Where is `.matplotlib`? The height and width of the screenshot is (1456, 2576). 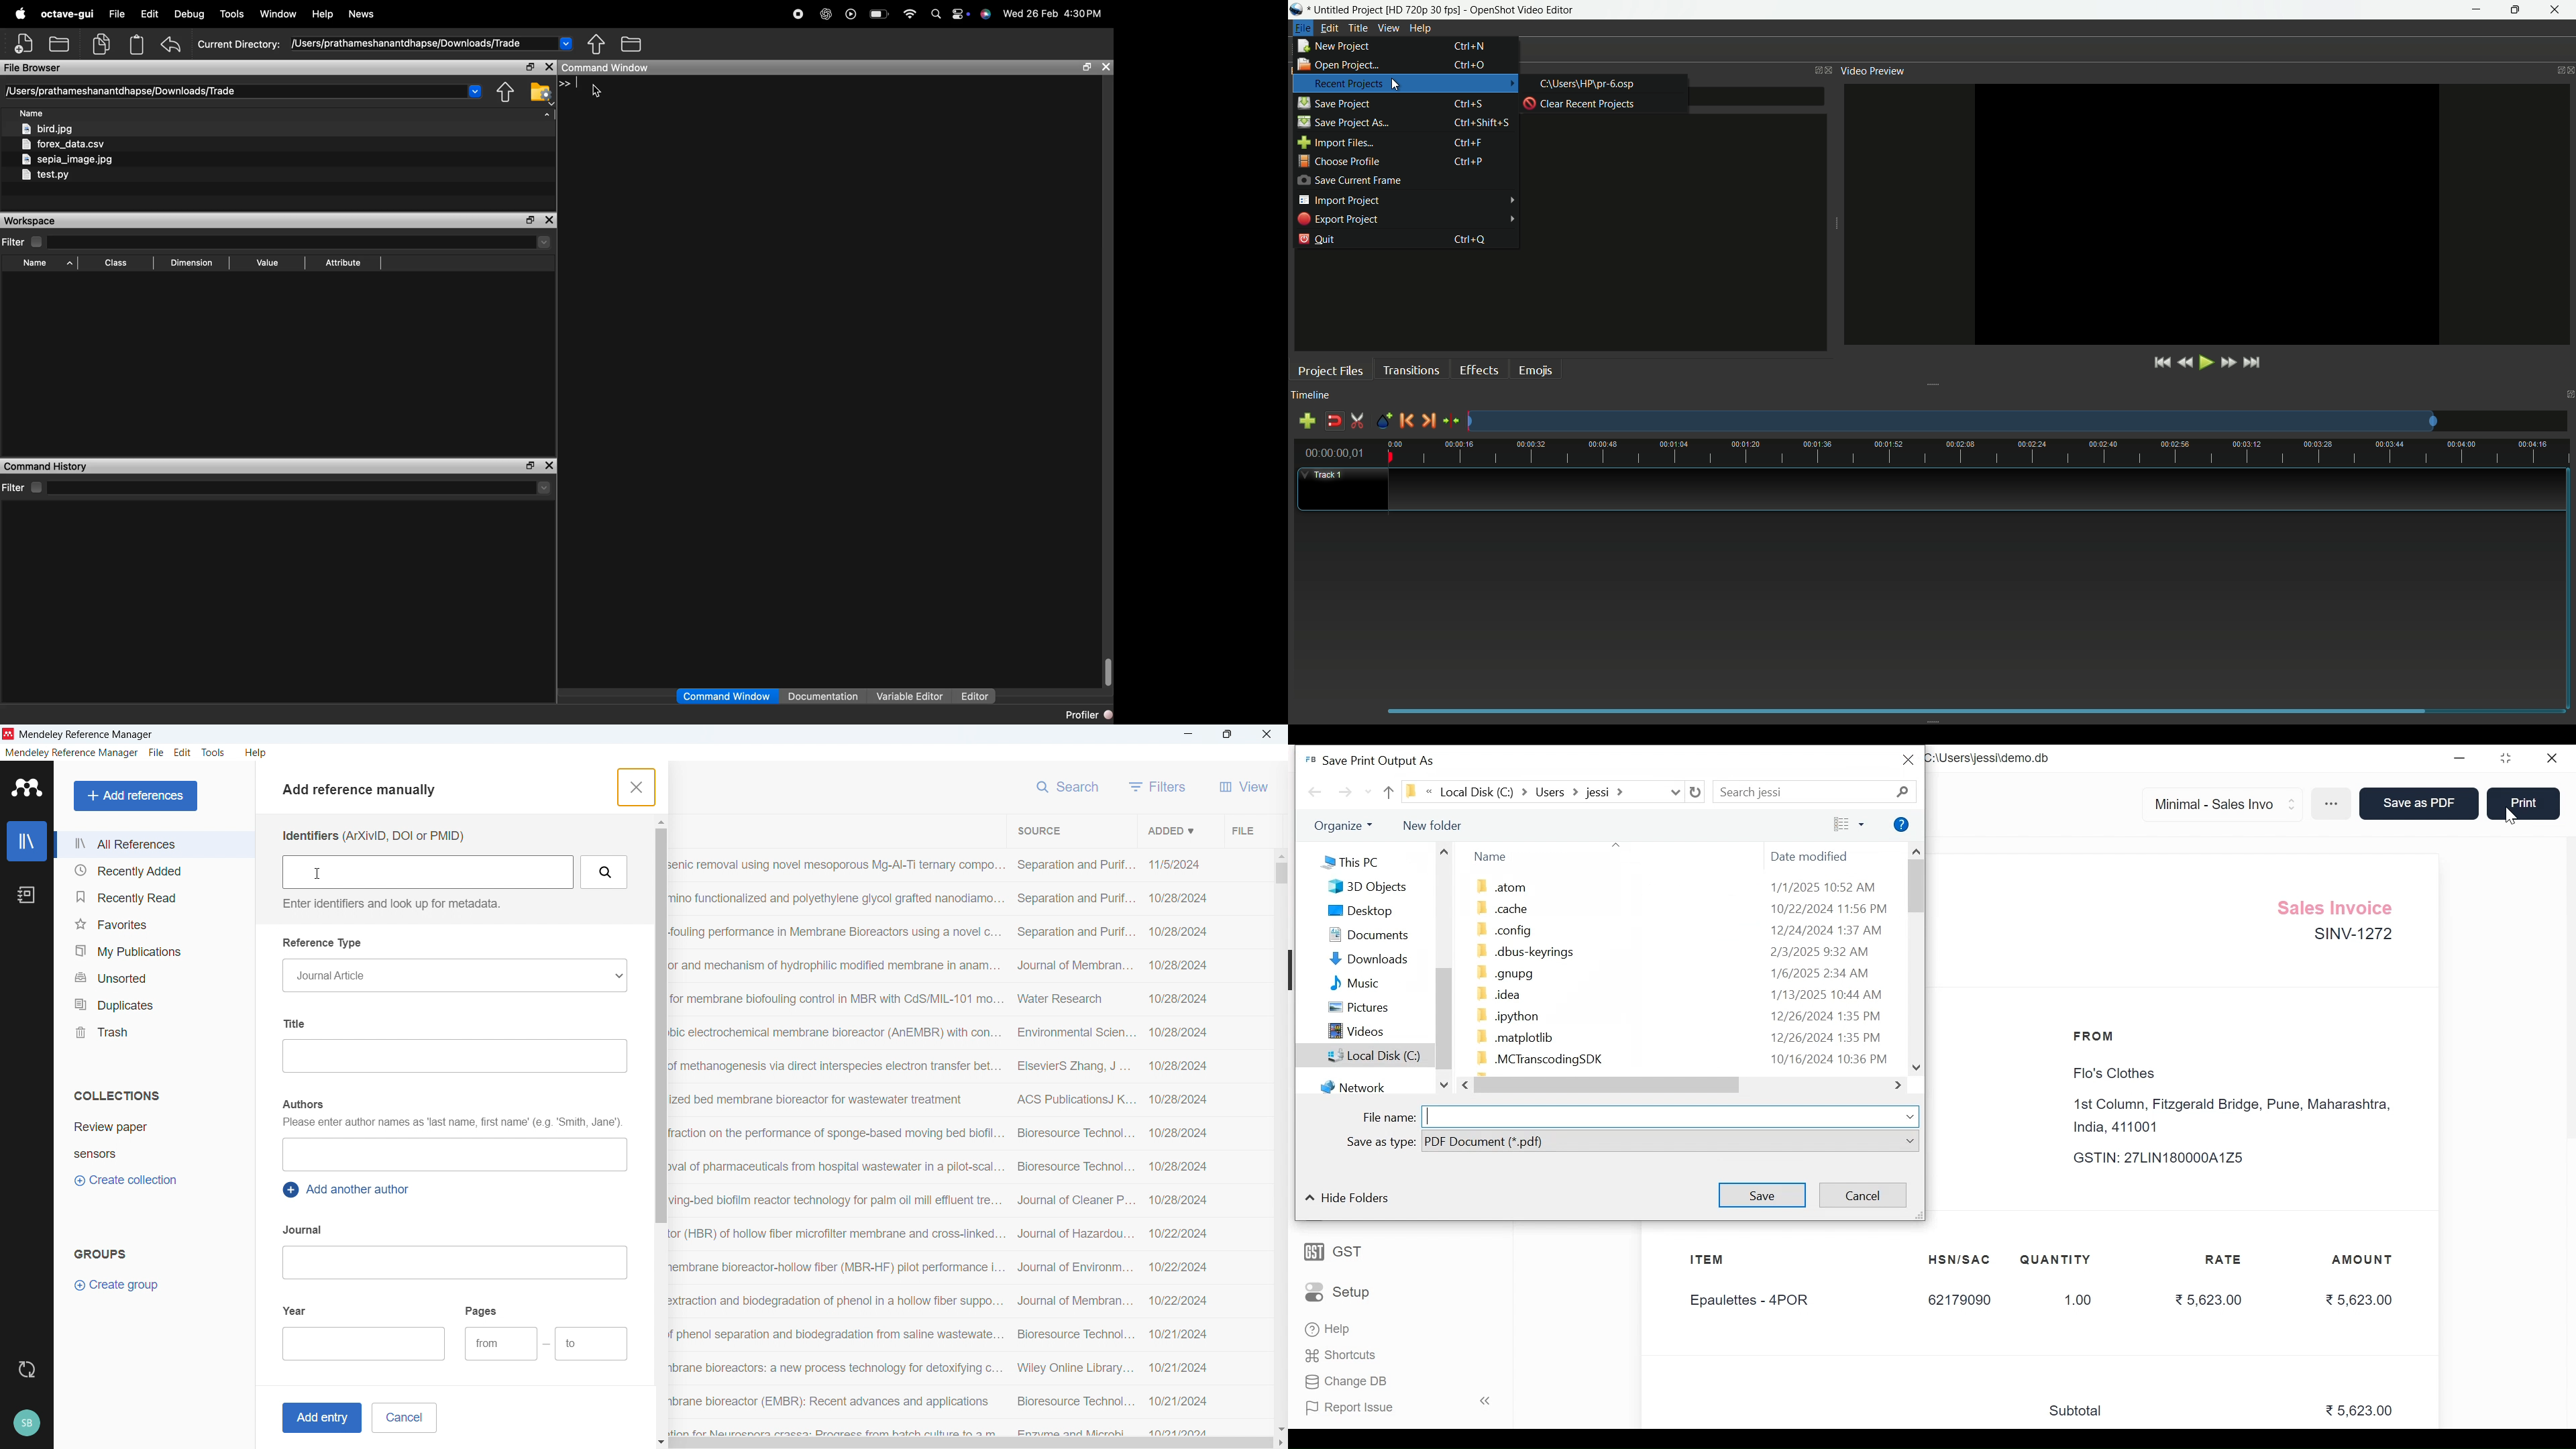 .matplotlib is located at coordinates (1514, 1038).